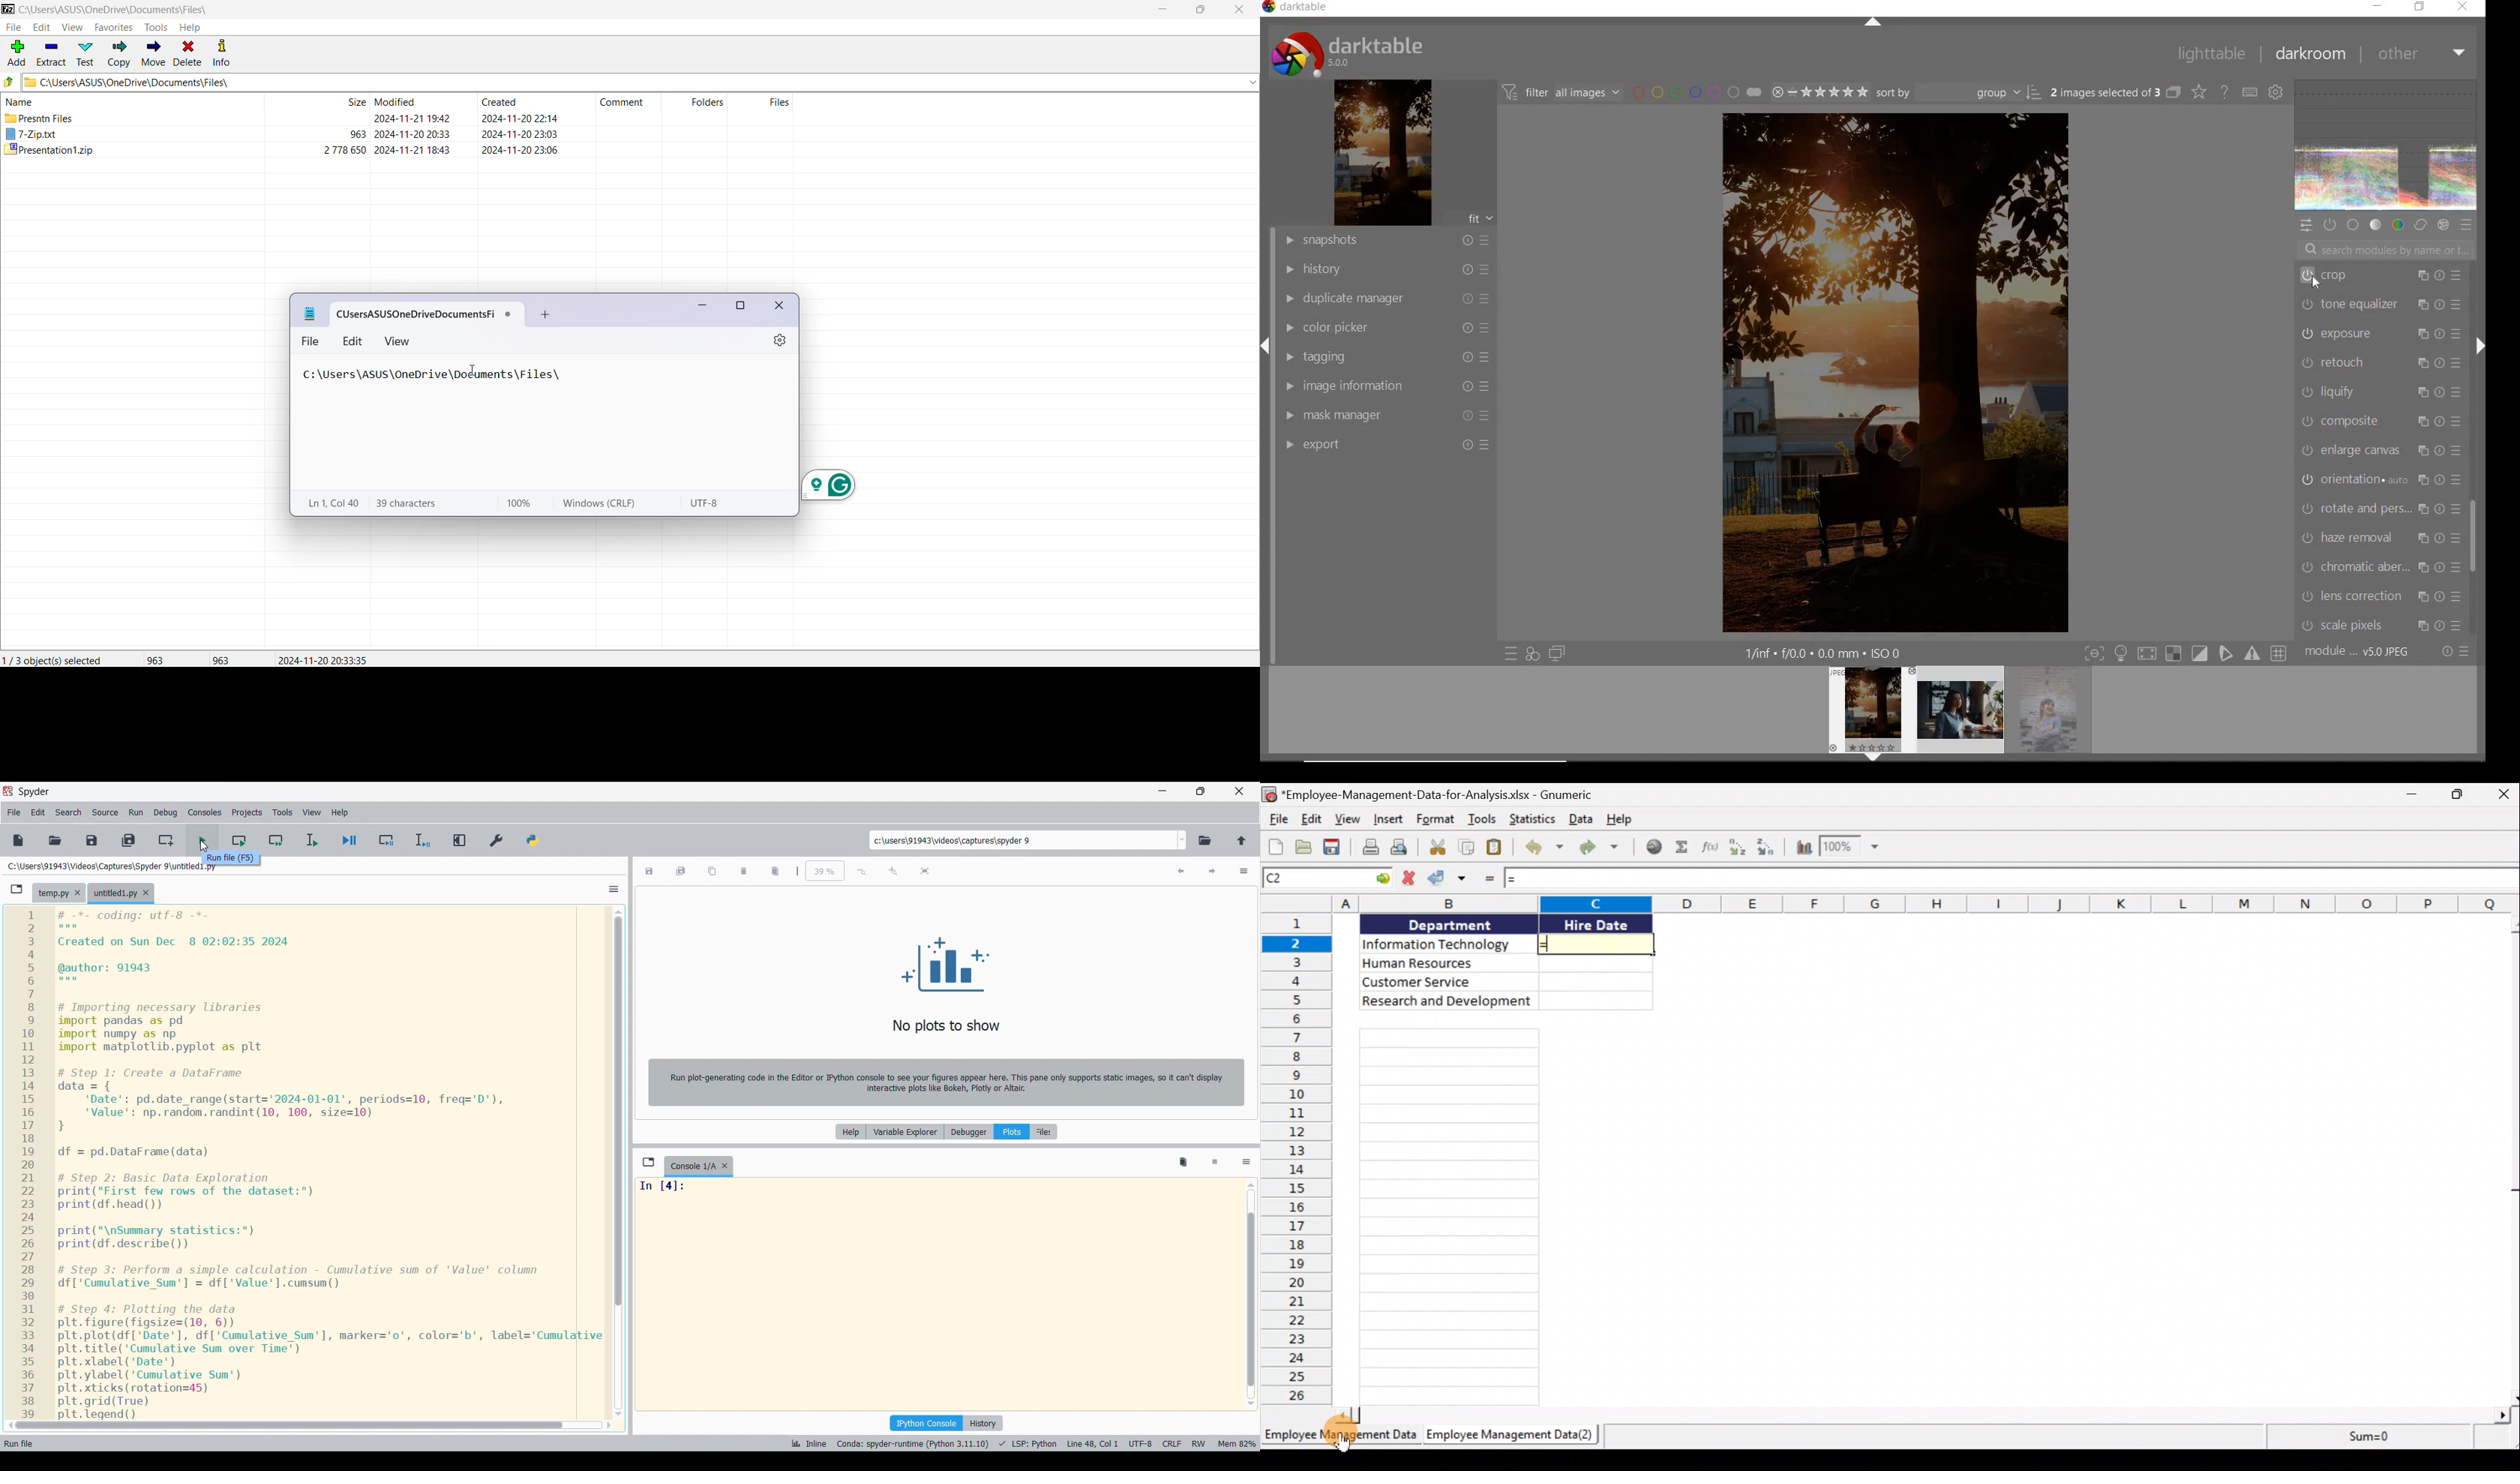 This screenshot has width=2520, height=1484. What do you see at coordinates (310, 1426) in the screenshot?
I see `Horizontal slide bar` at bounding box center [310, 1426].